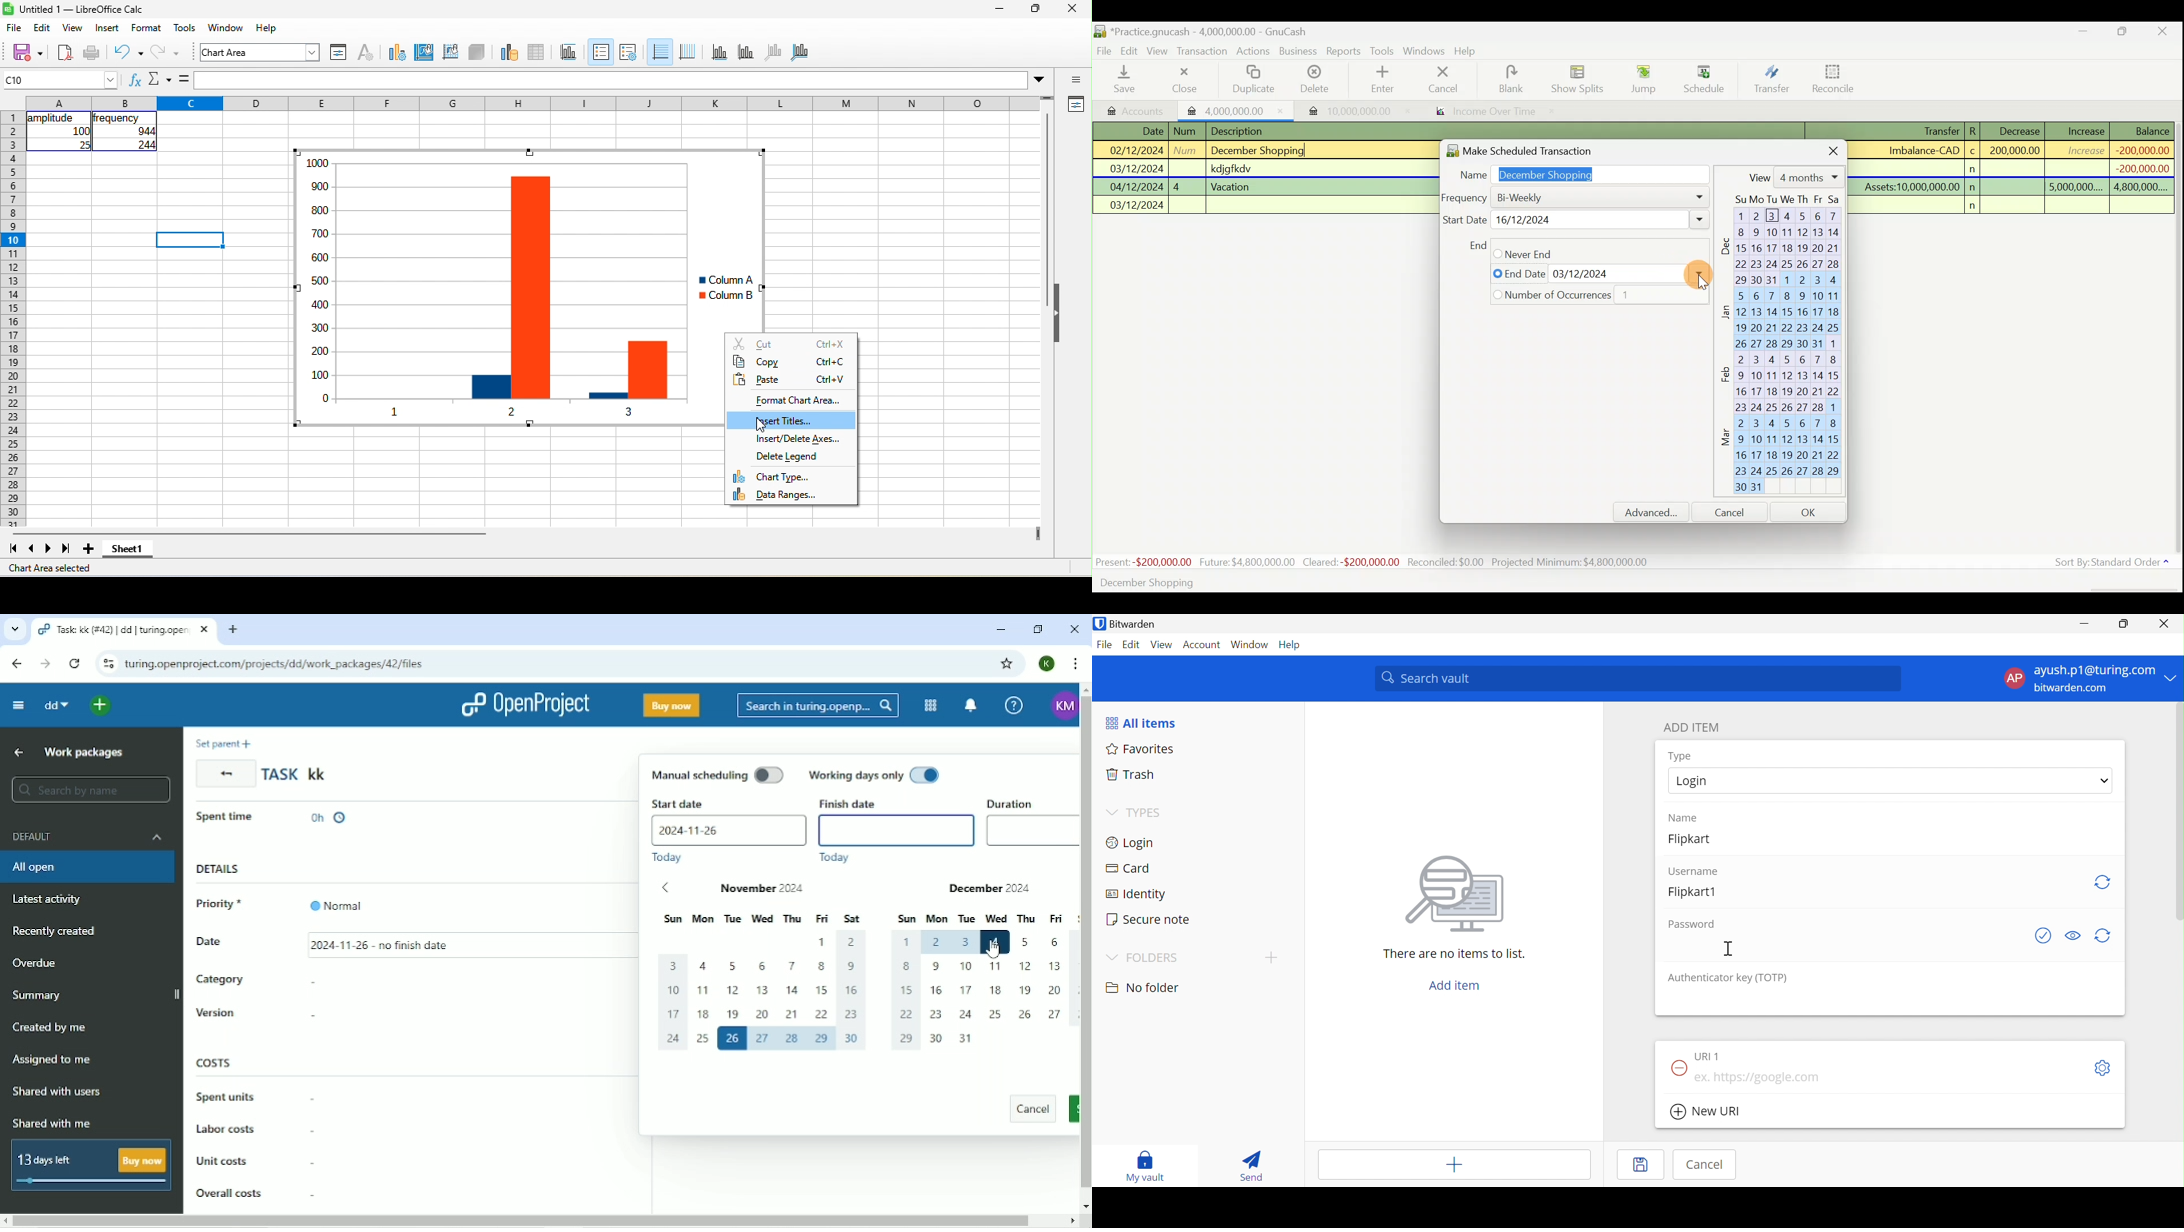 This screenshot has height=1232, width=2184. What do you see at coordinates (32, 549) in the screenshot?
I see `previous sheet` at bounding box center [32, 549].